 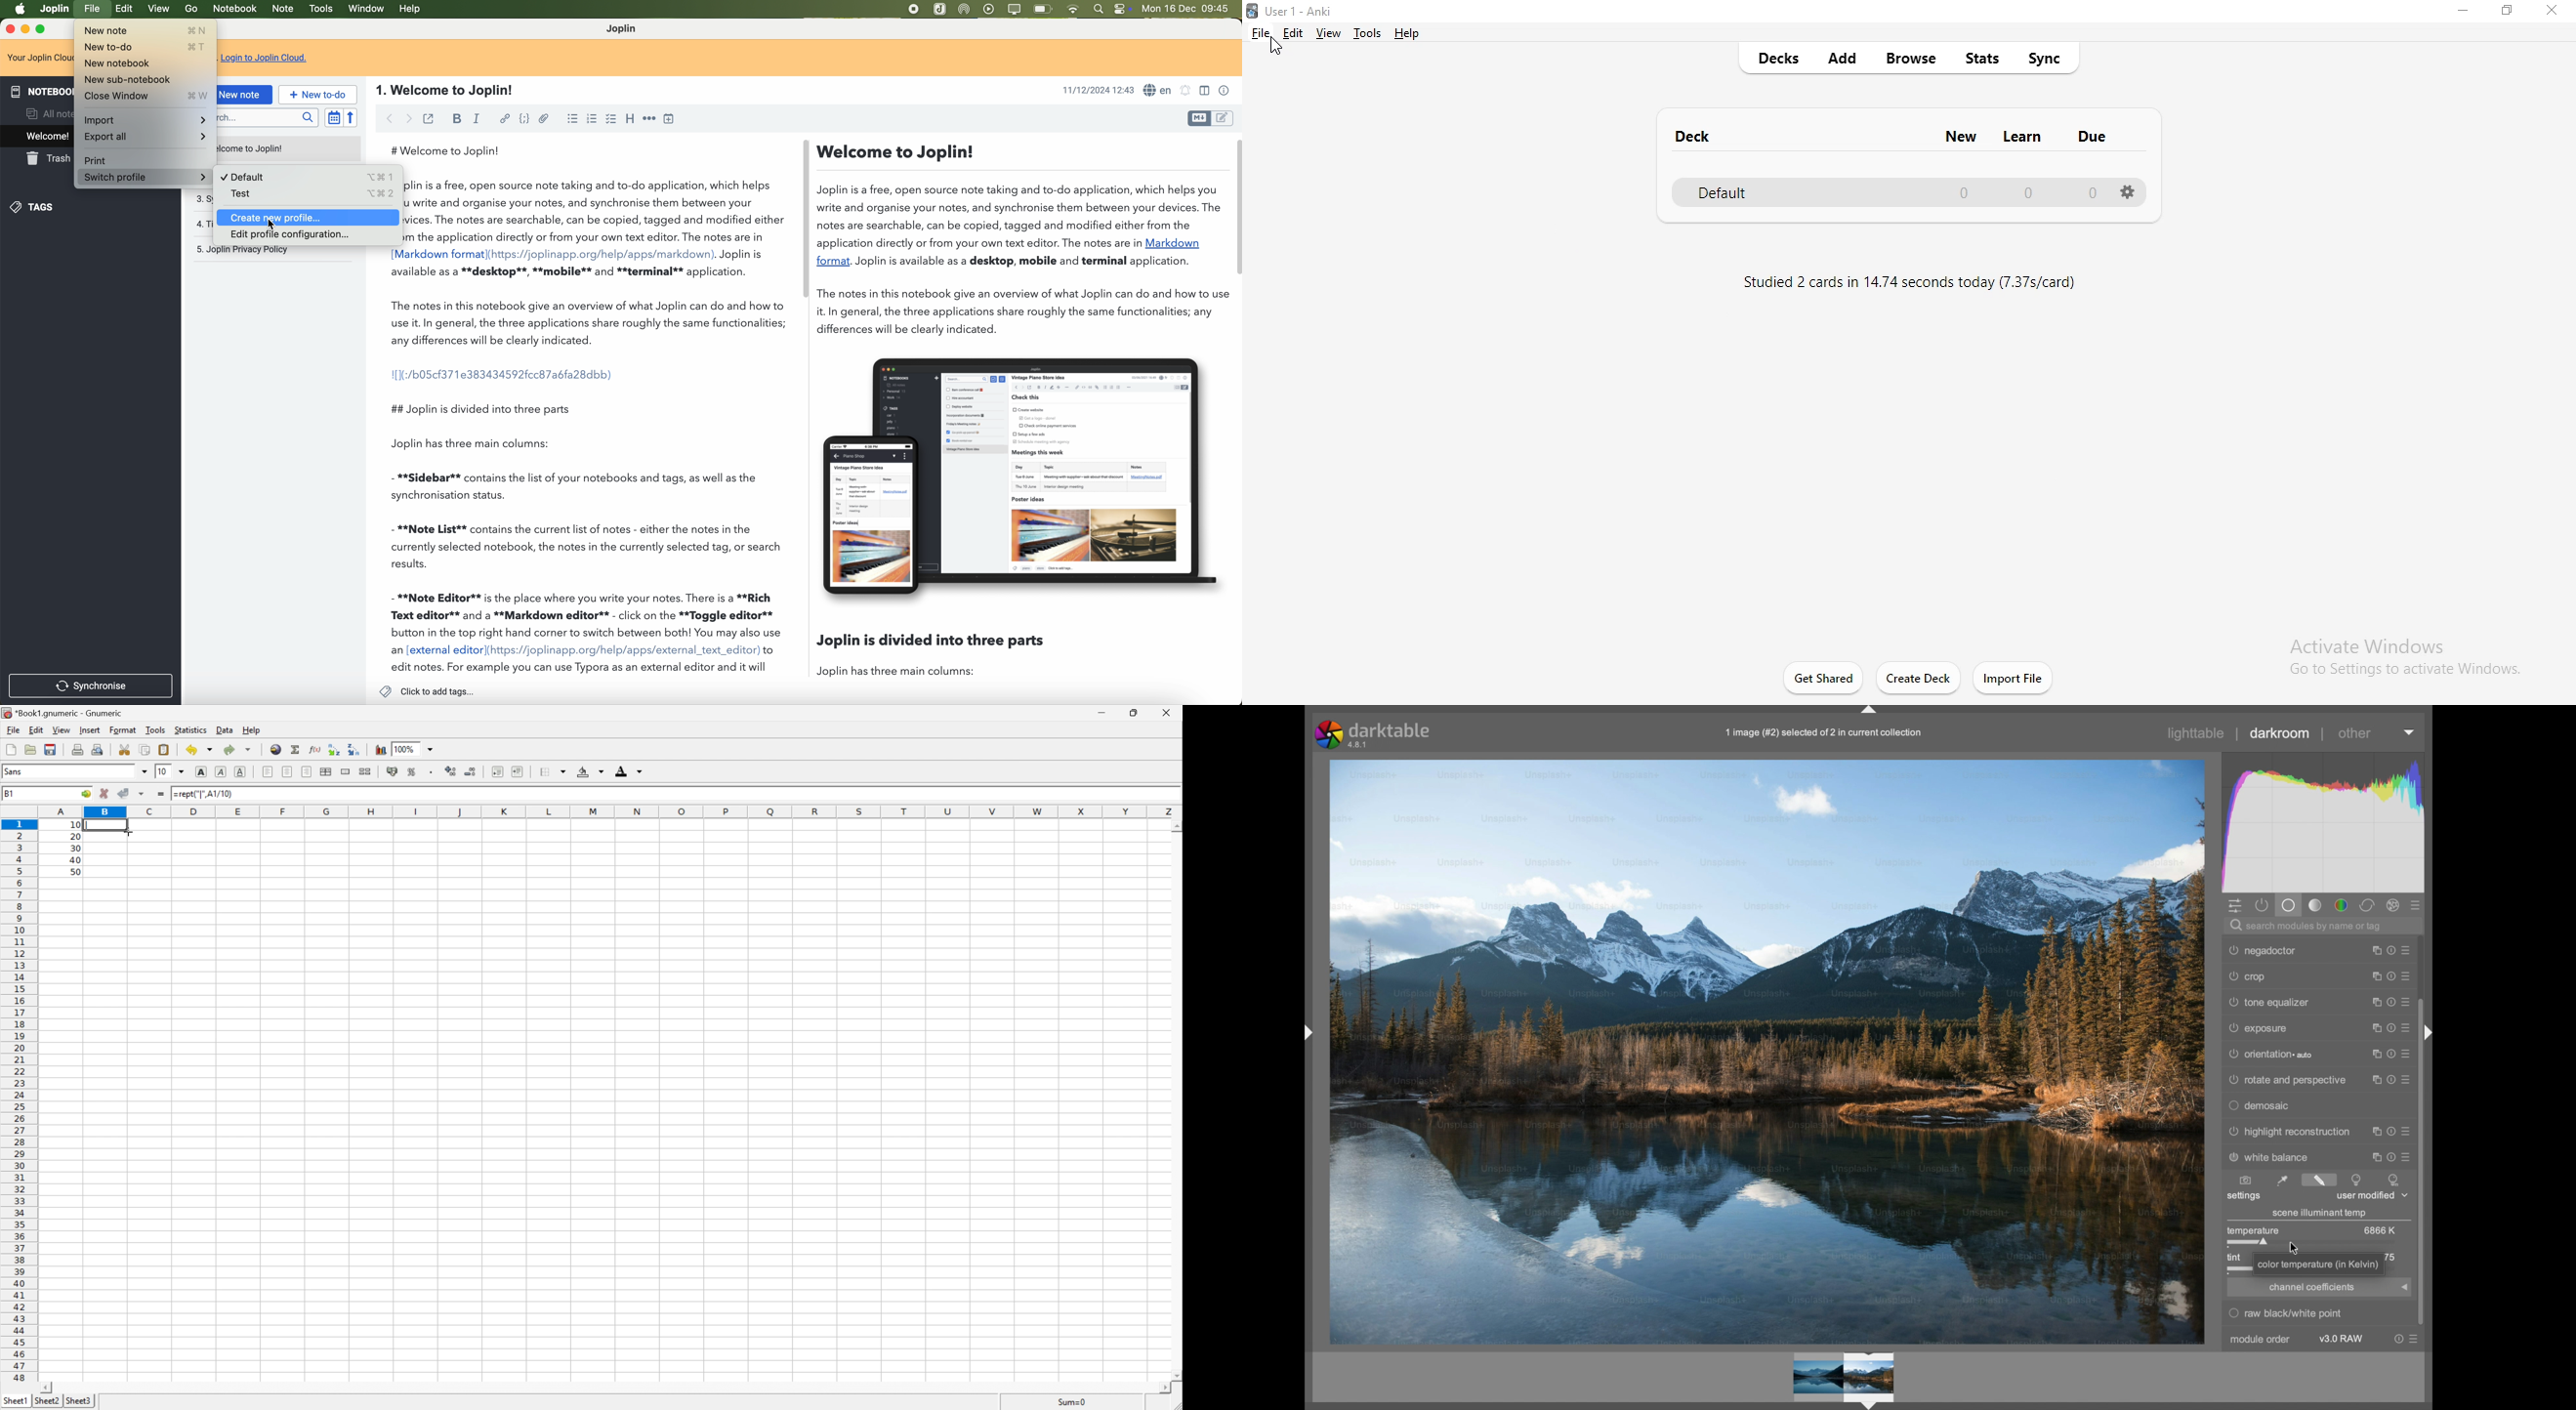 What do you see at coordinates (2263, 905) in the screenshot?
I see `show active module` at bounding box center [2263, 905].